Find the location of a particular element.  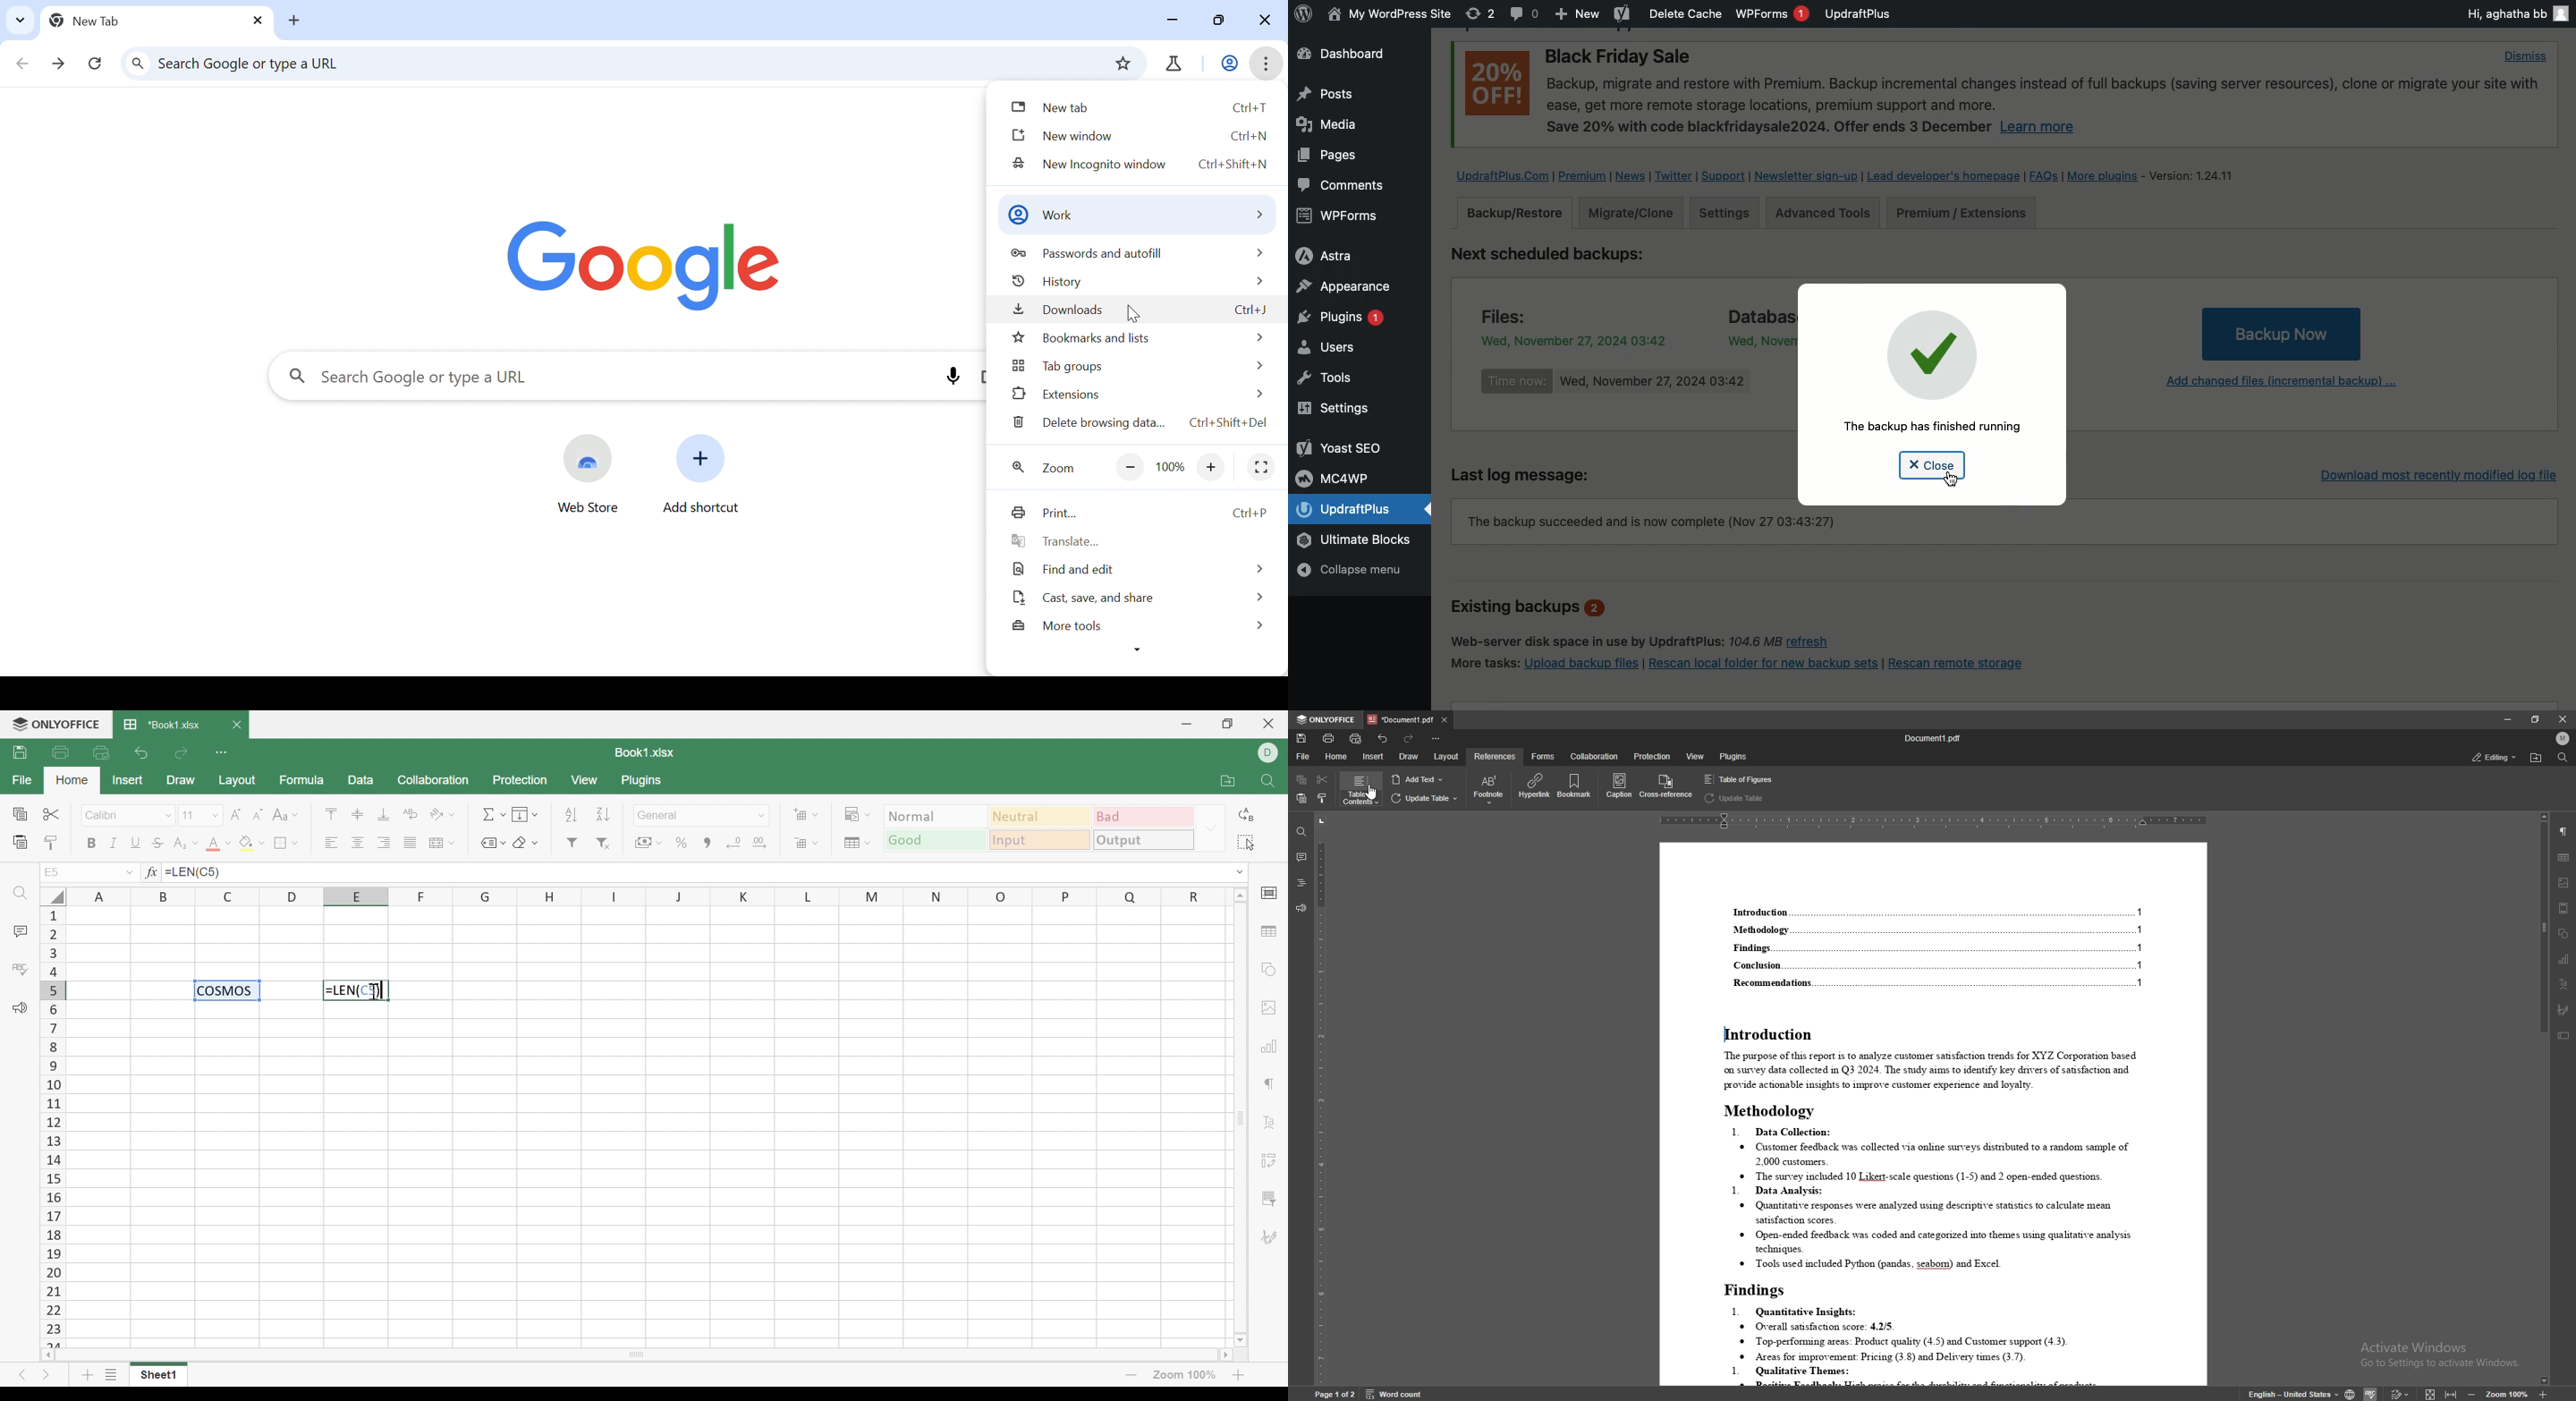

Check spelling is located at coordinates (17, 967).